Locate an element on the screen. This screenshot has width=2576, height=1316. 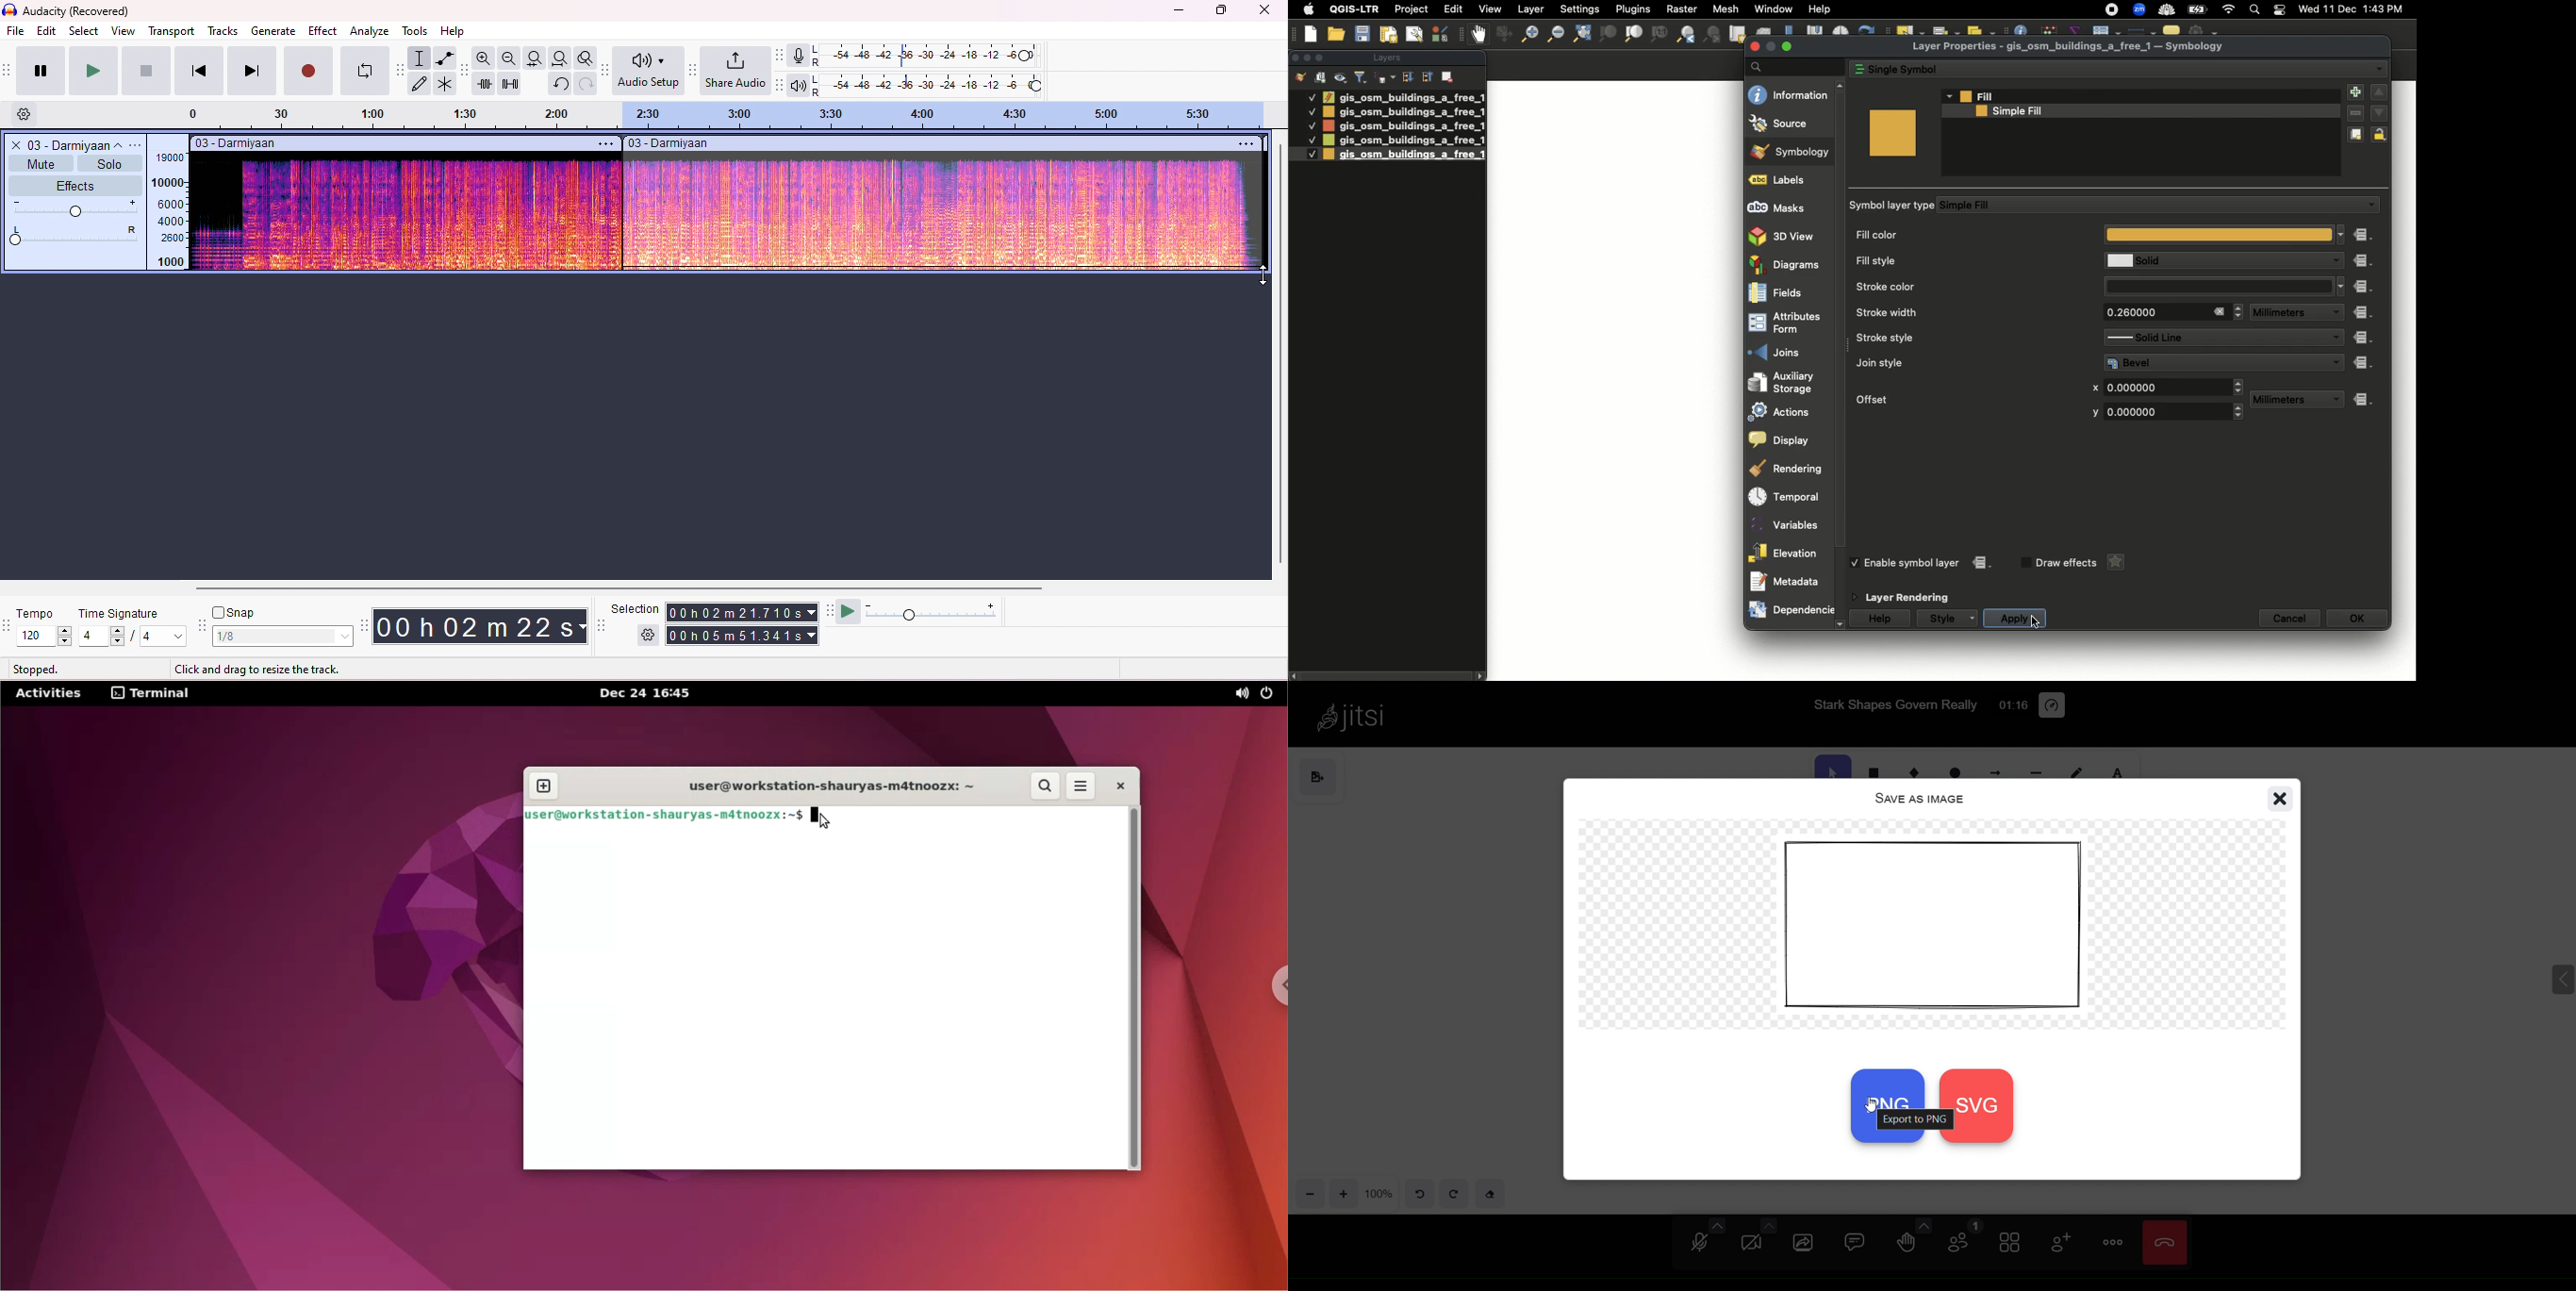
save as image is located at coordinates (1916, 796).